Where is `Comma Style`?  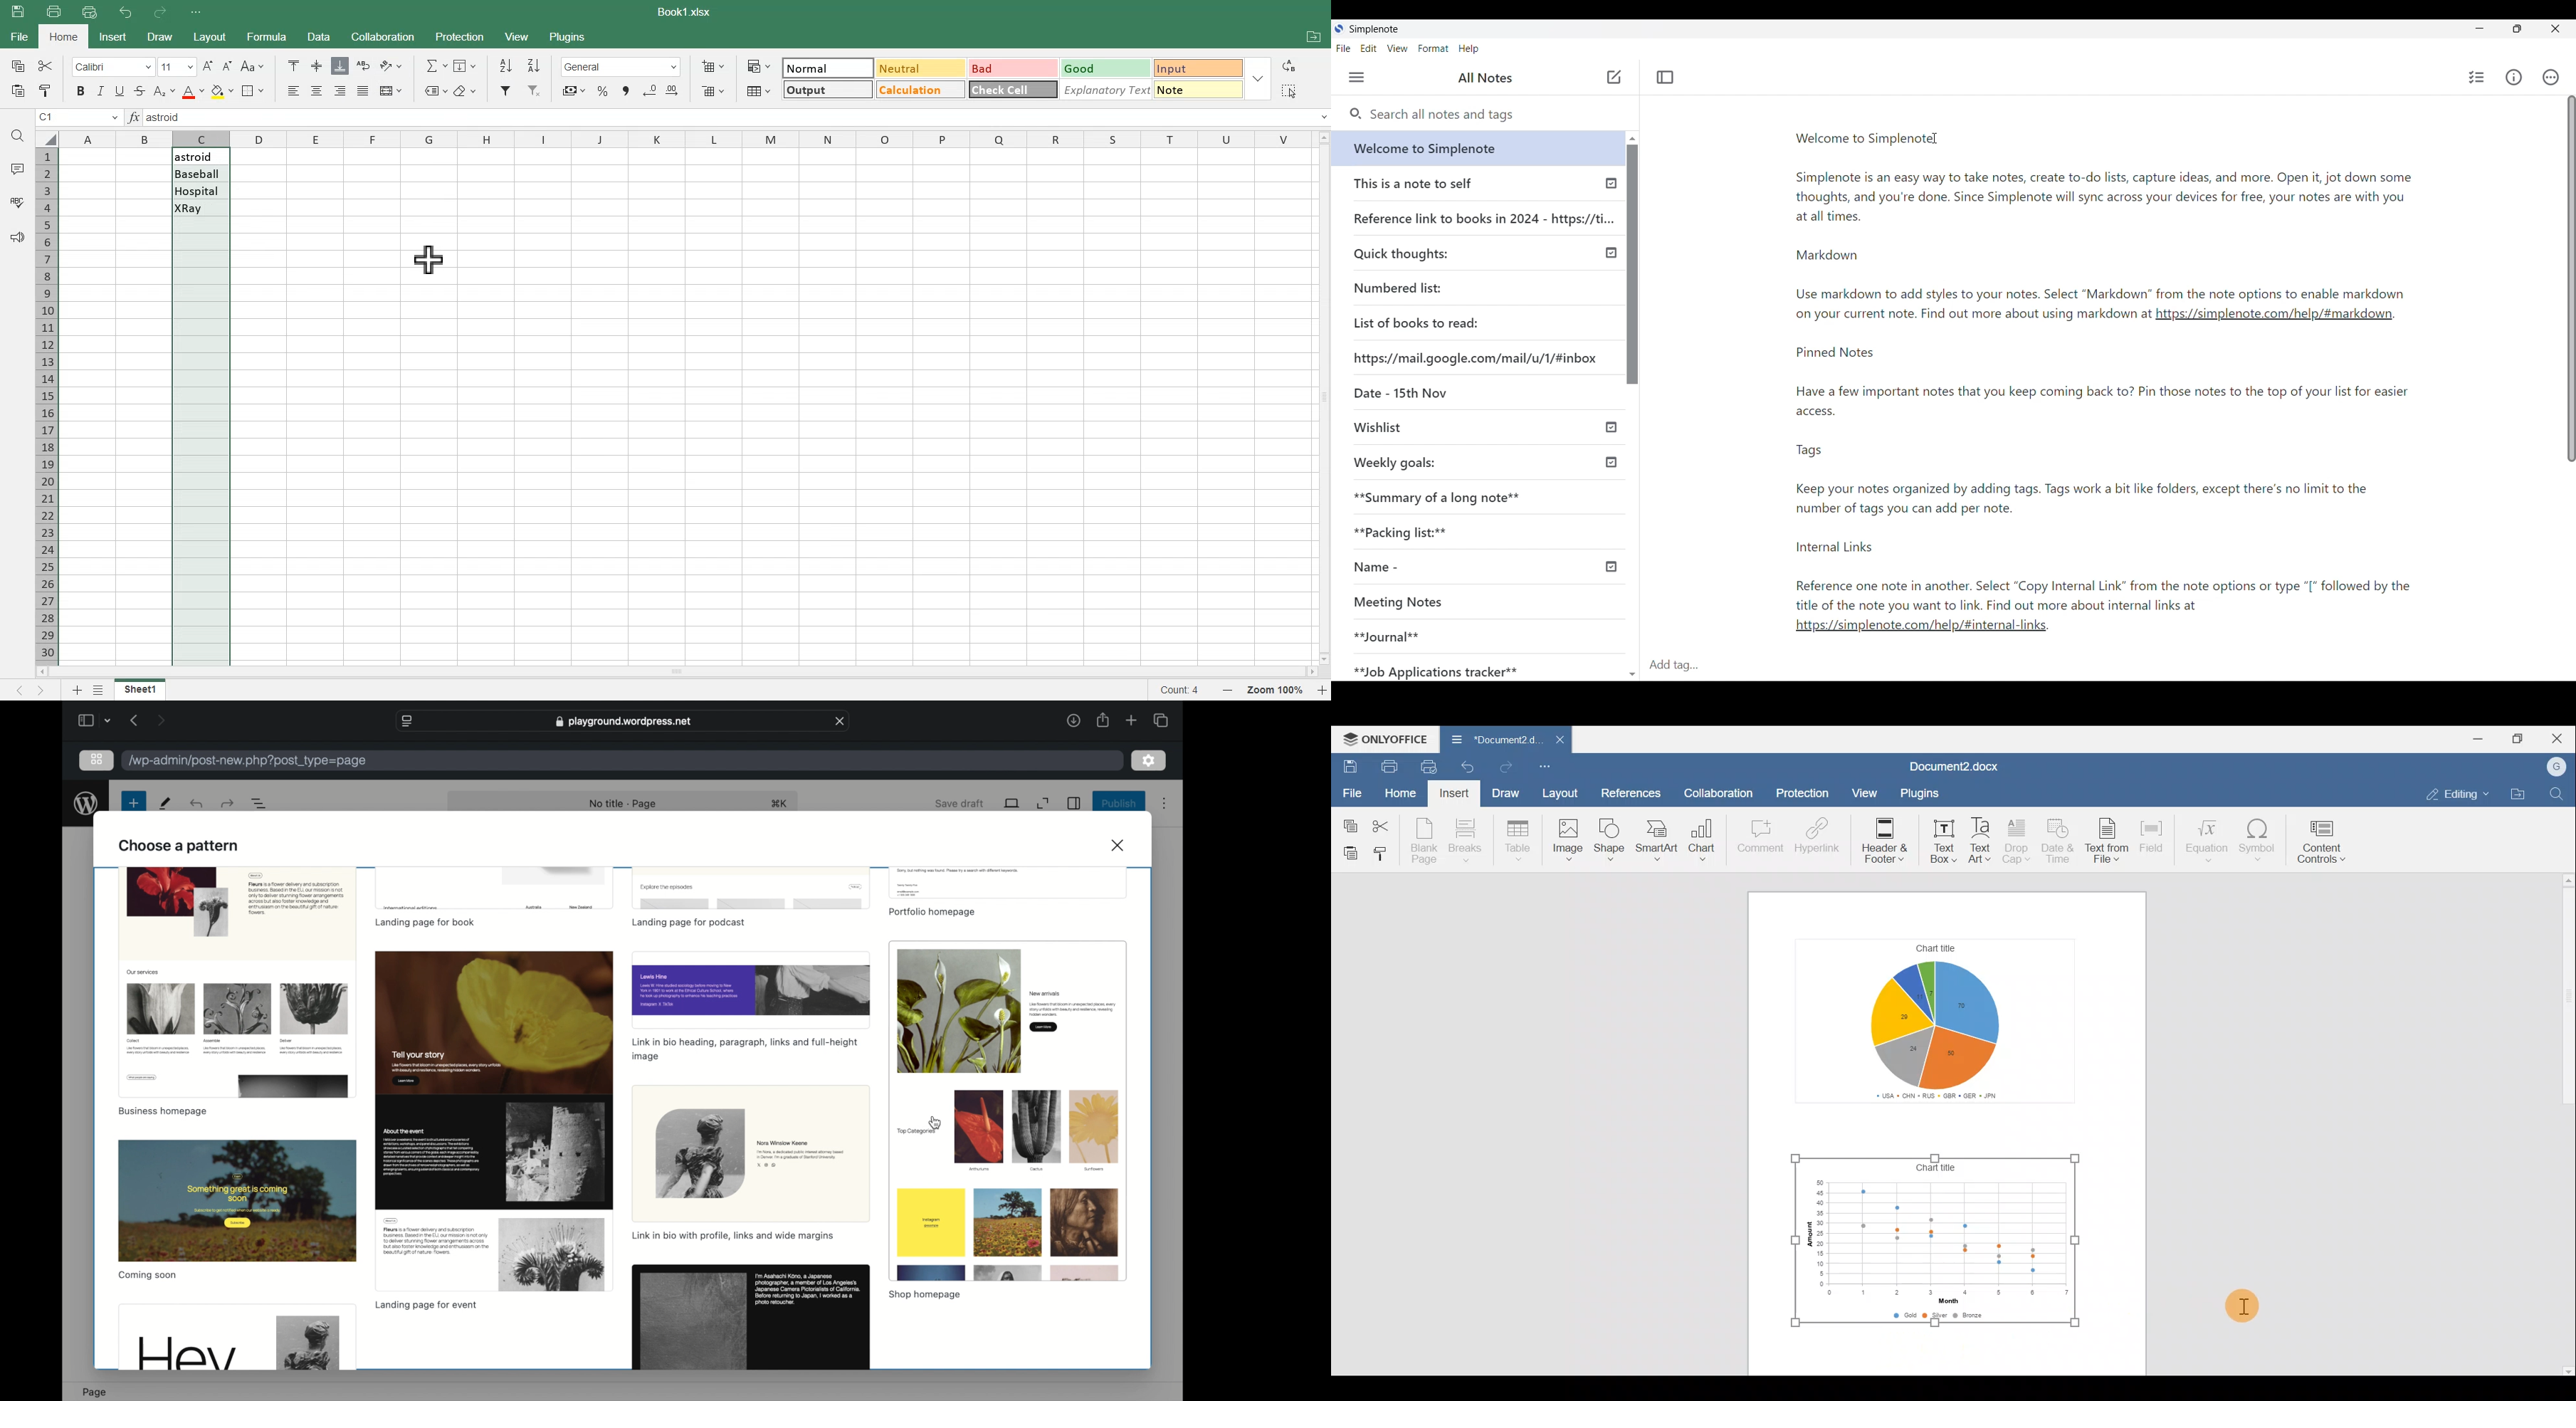 Comma Style is located at coordinates (626, 91).